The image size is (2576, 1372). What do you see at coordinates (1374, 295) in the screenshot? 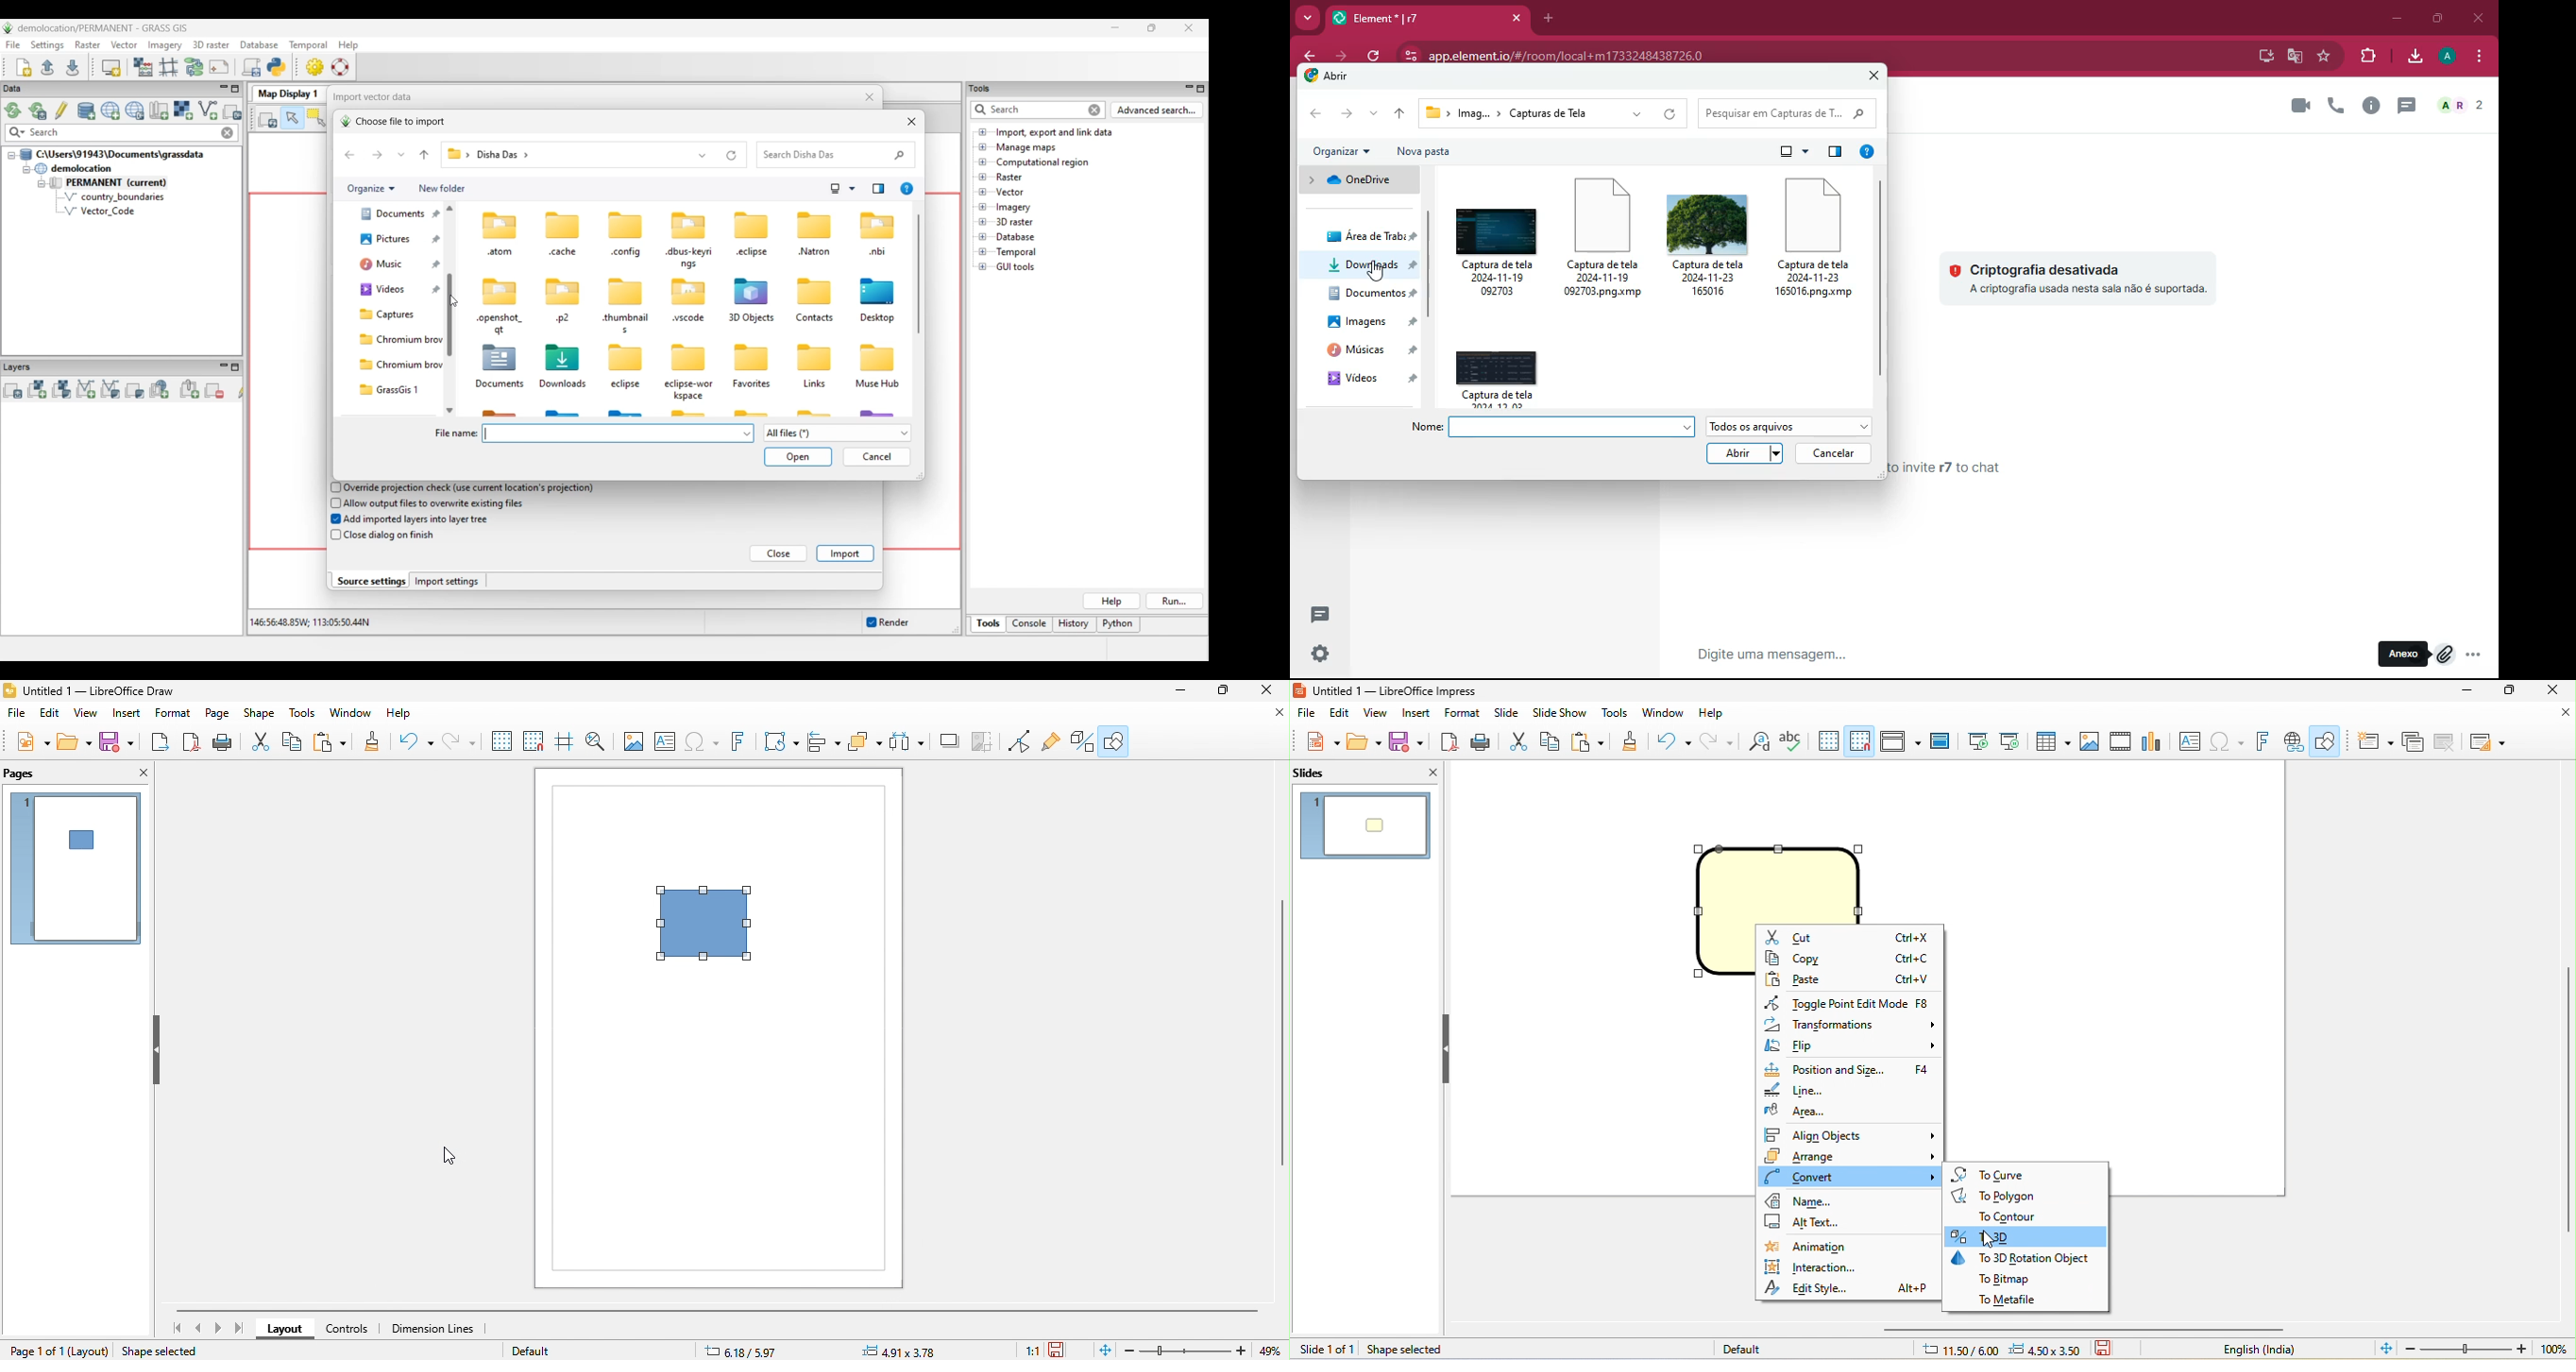
I see `docs` at bounding box center [1374, 295].